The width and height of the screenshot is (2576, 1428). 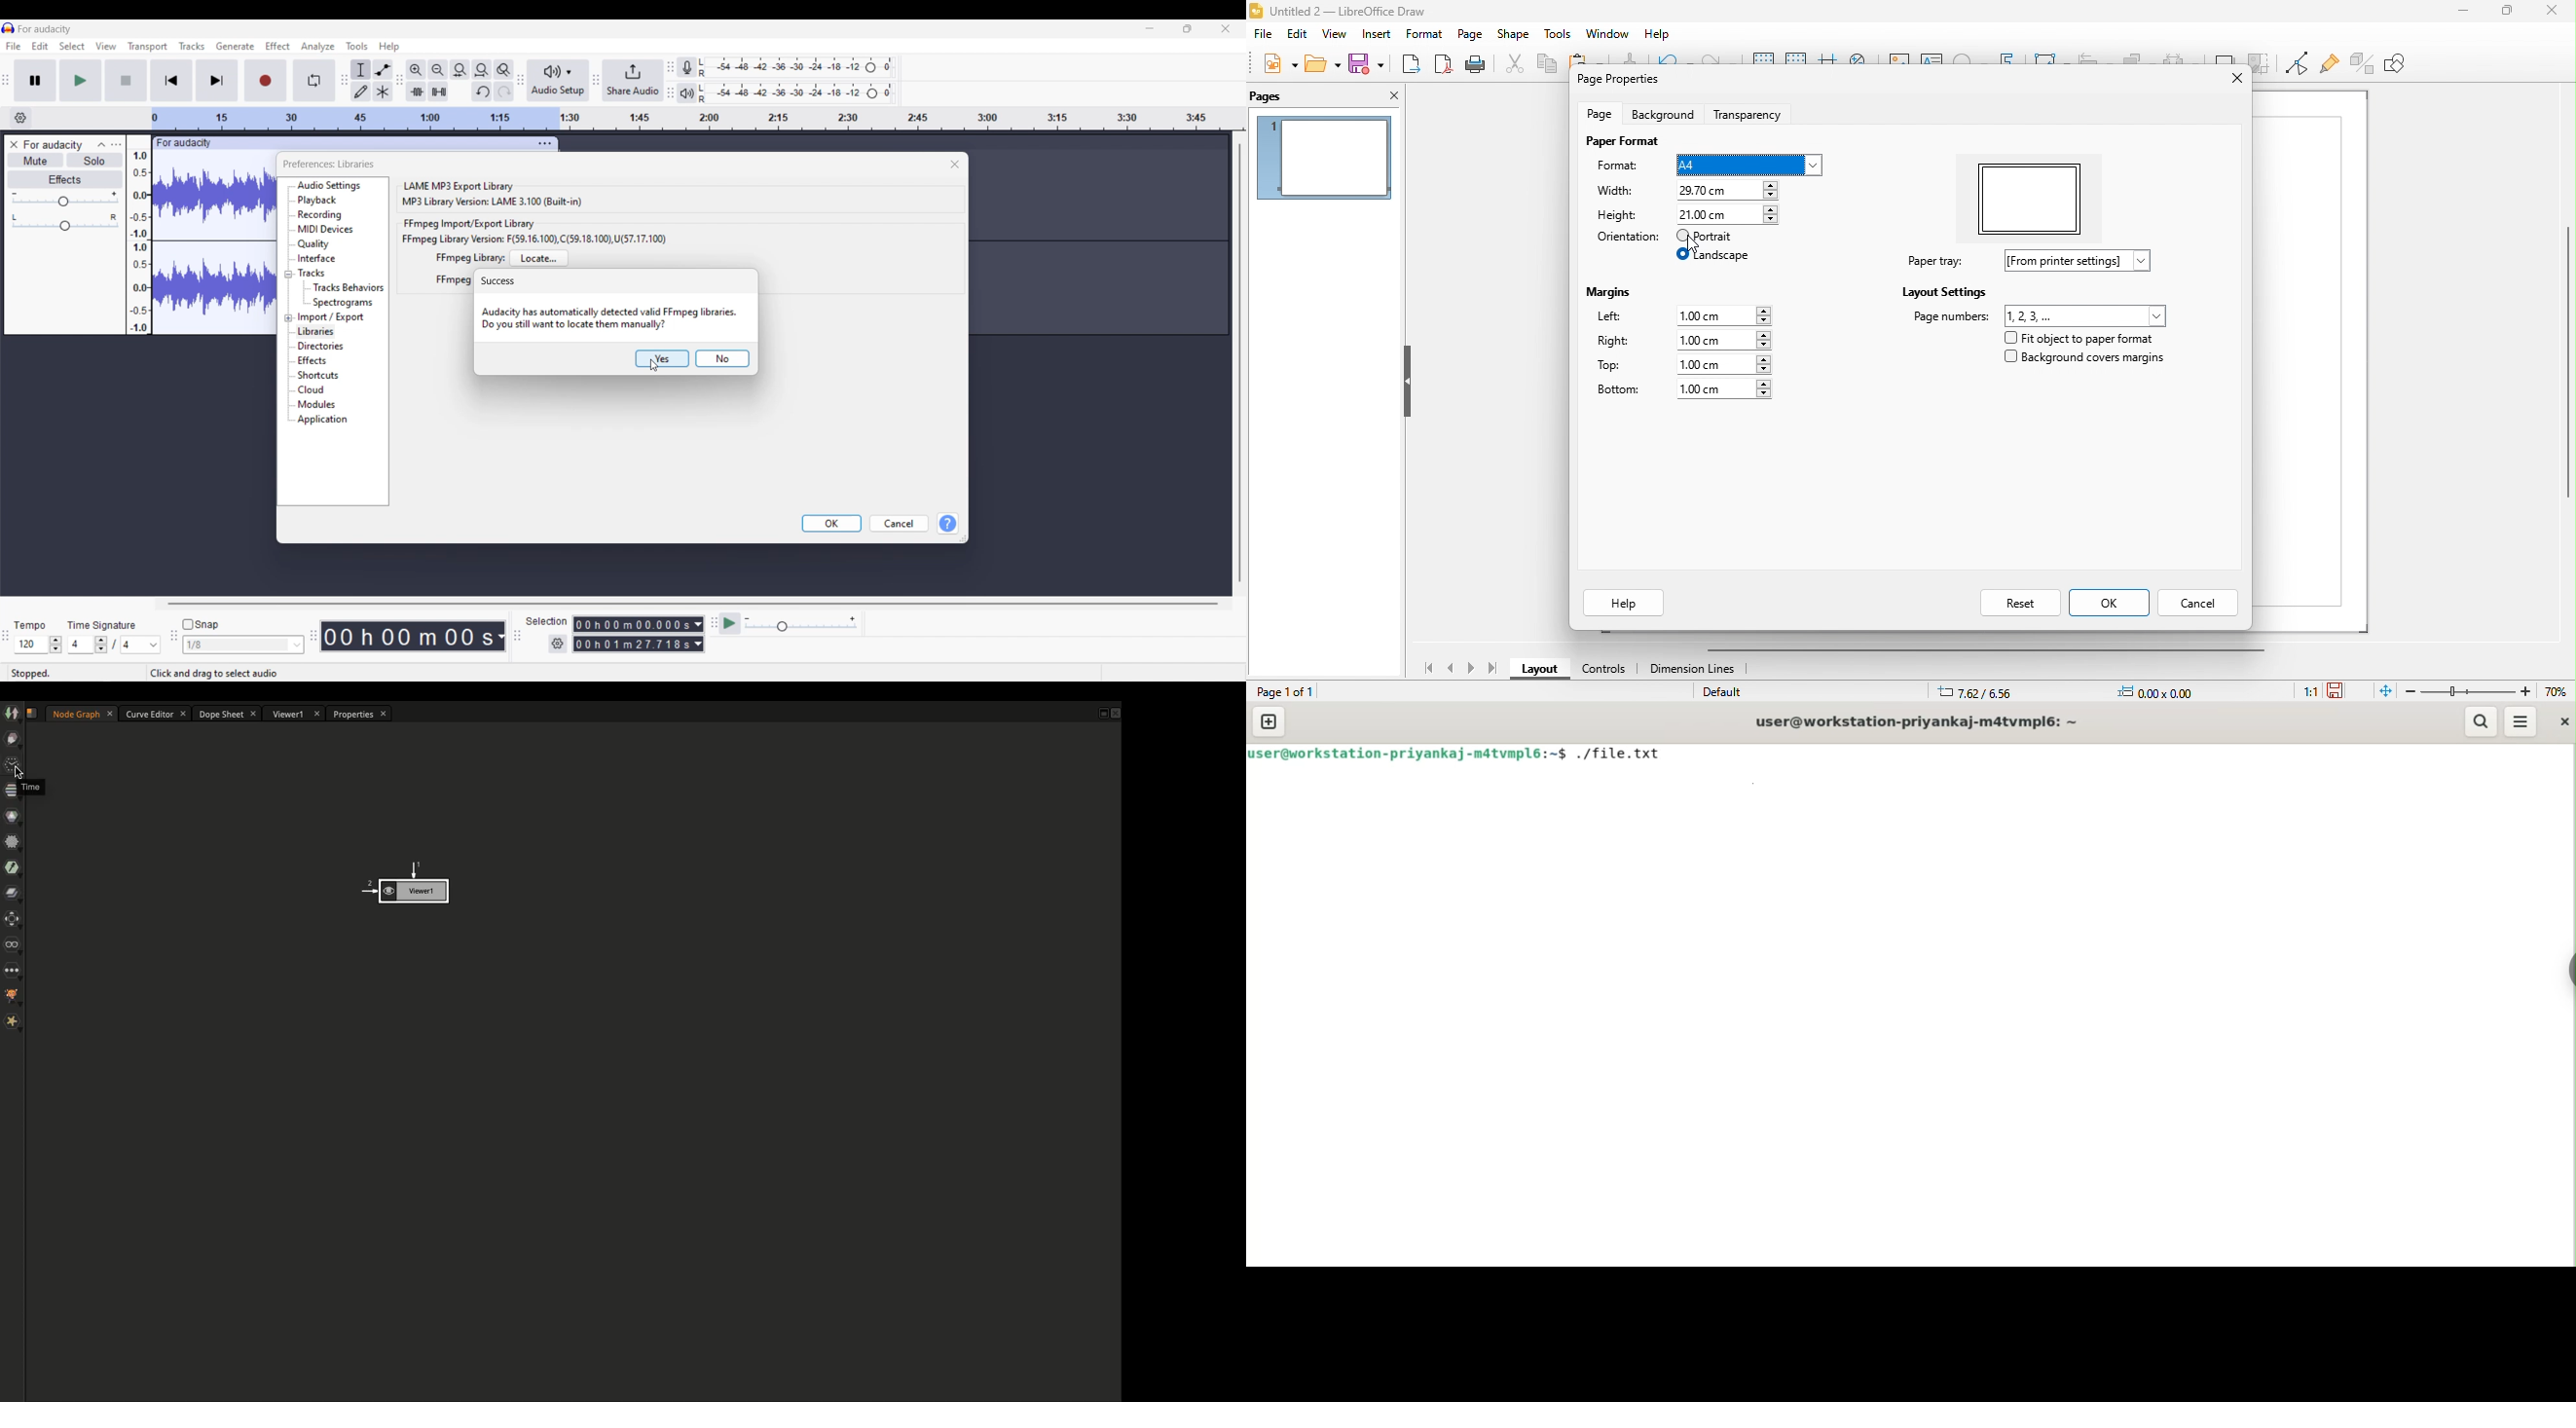 I want to click on toggle extrusions, so click(x=2363, y=63).